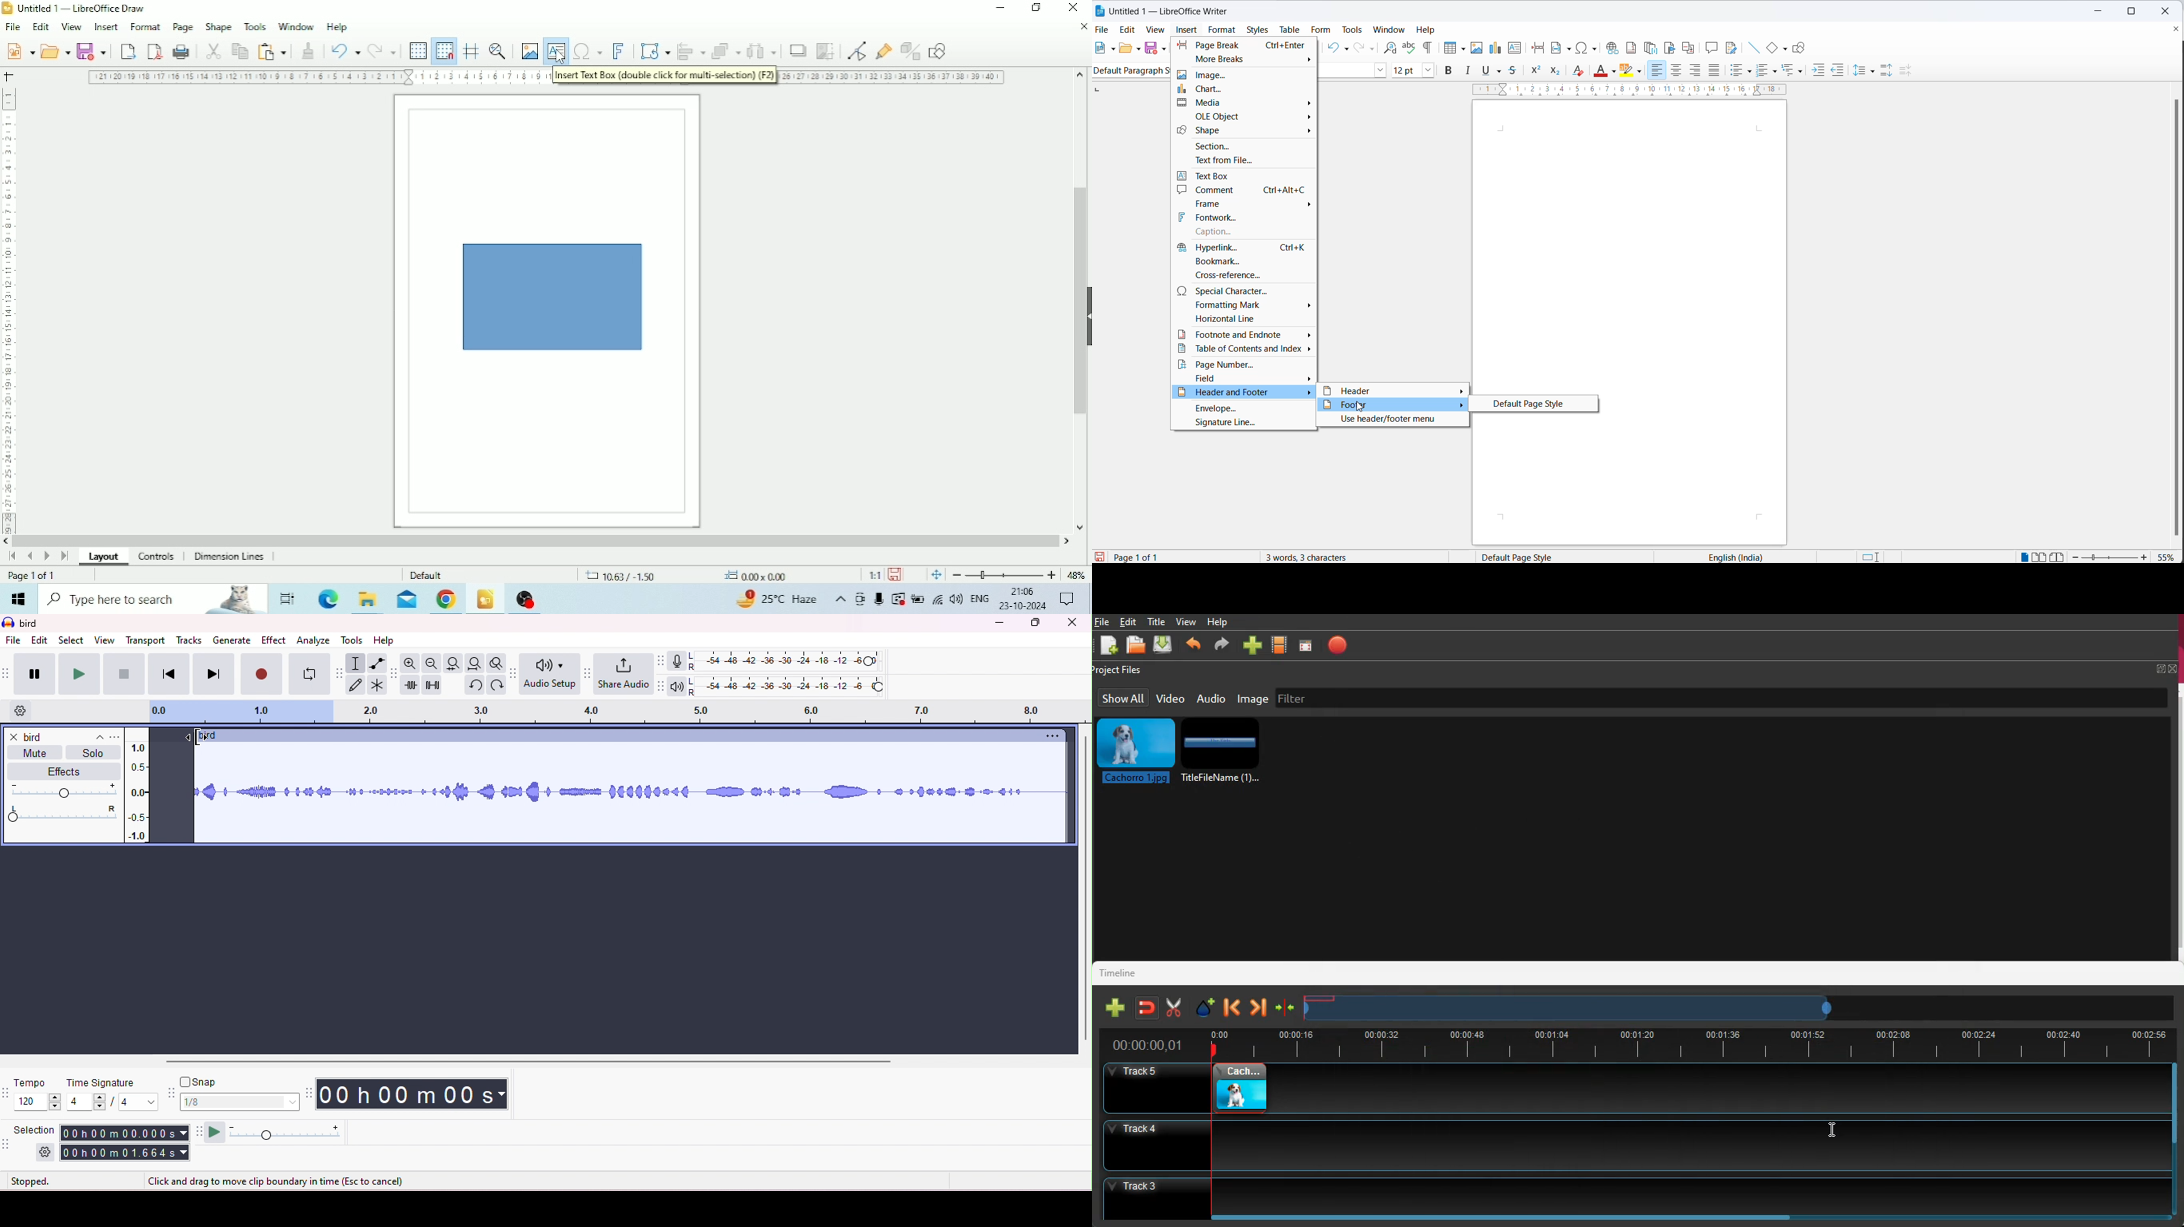 The width and height of the screenshot is (2184, 1232). What do you see at coordinates (381, 51) in the screenshot?
I see `Redo` at bounding box center [381, 51].